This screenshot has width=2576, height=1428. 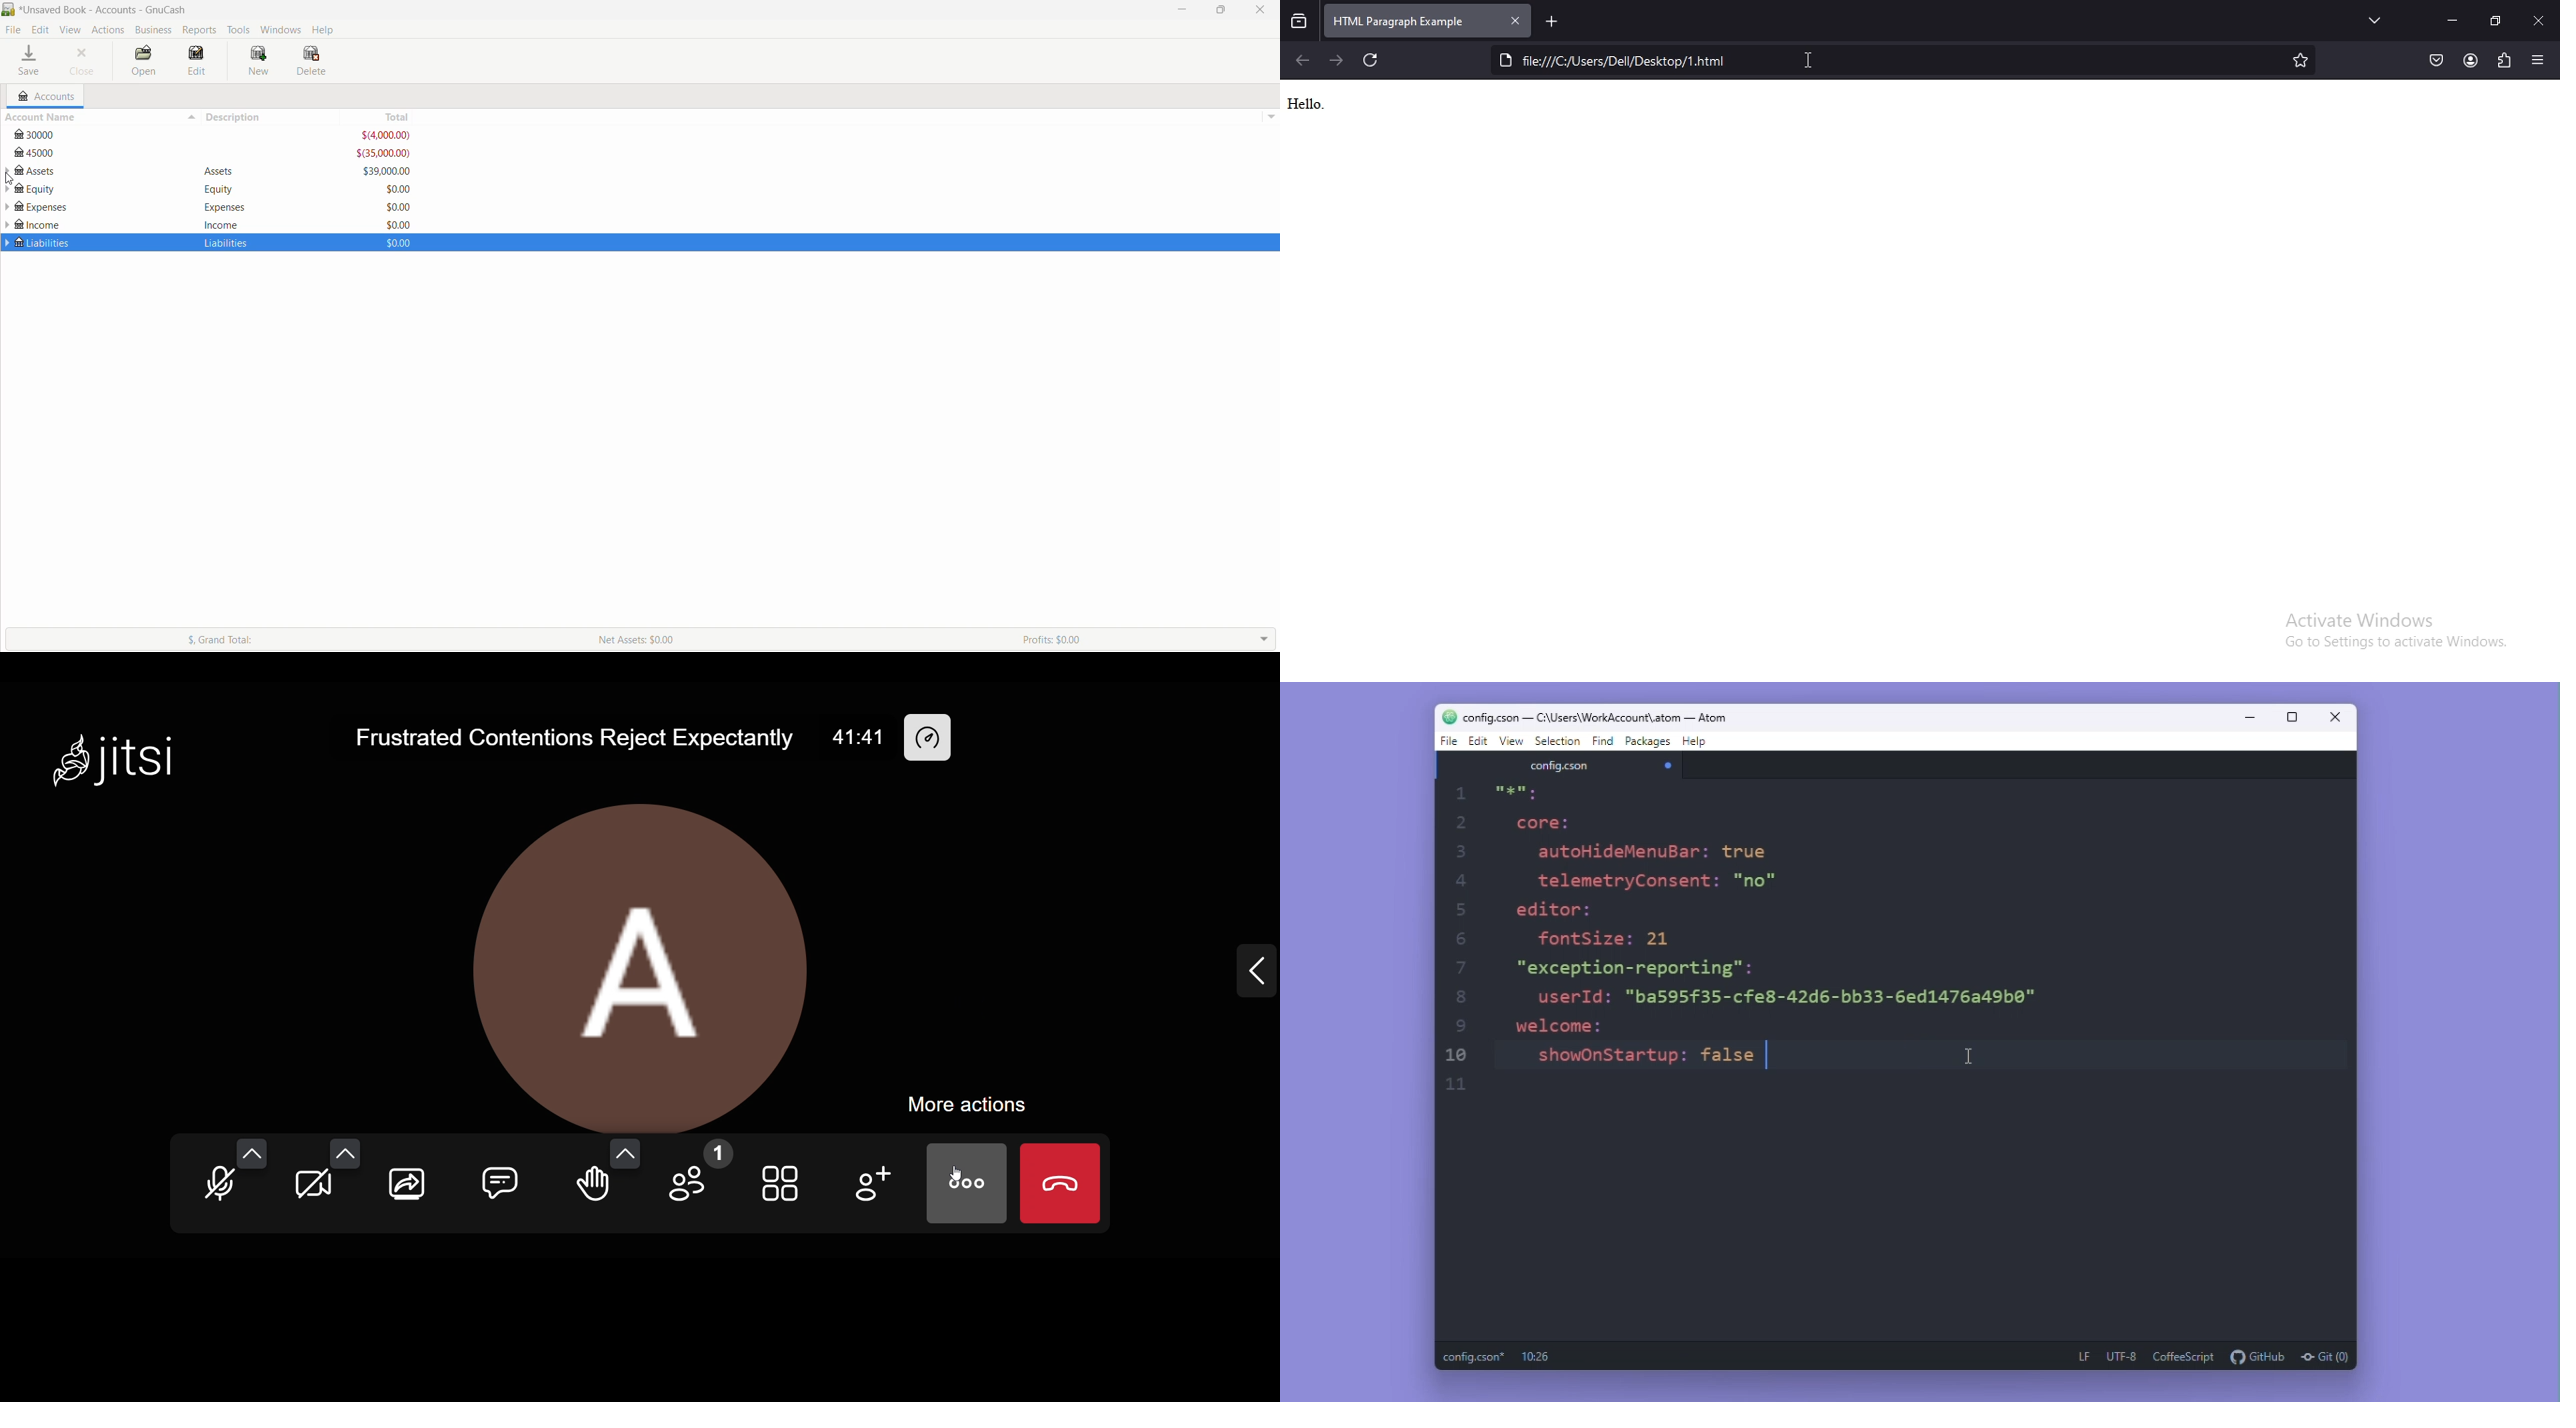 I want to click on 41:41, so click(x=857, y=736).